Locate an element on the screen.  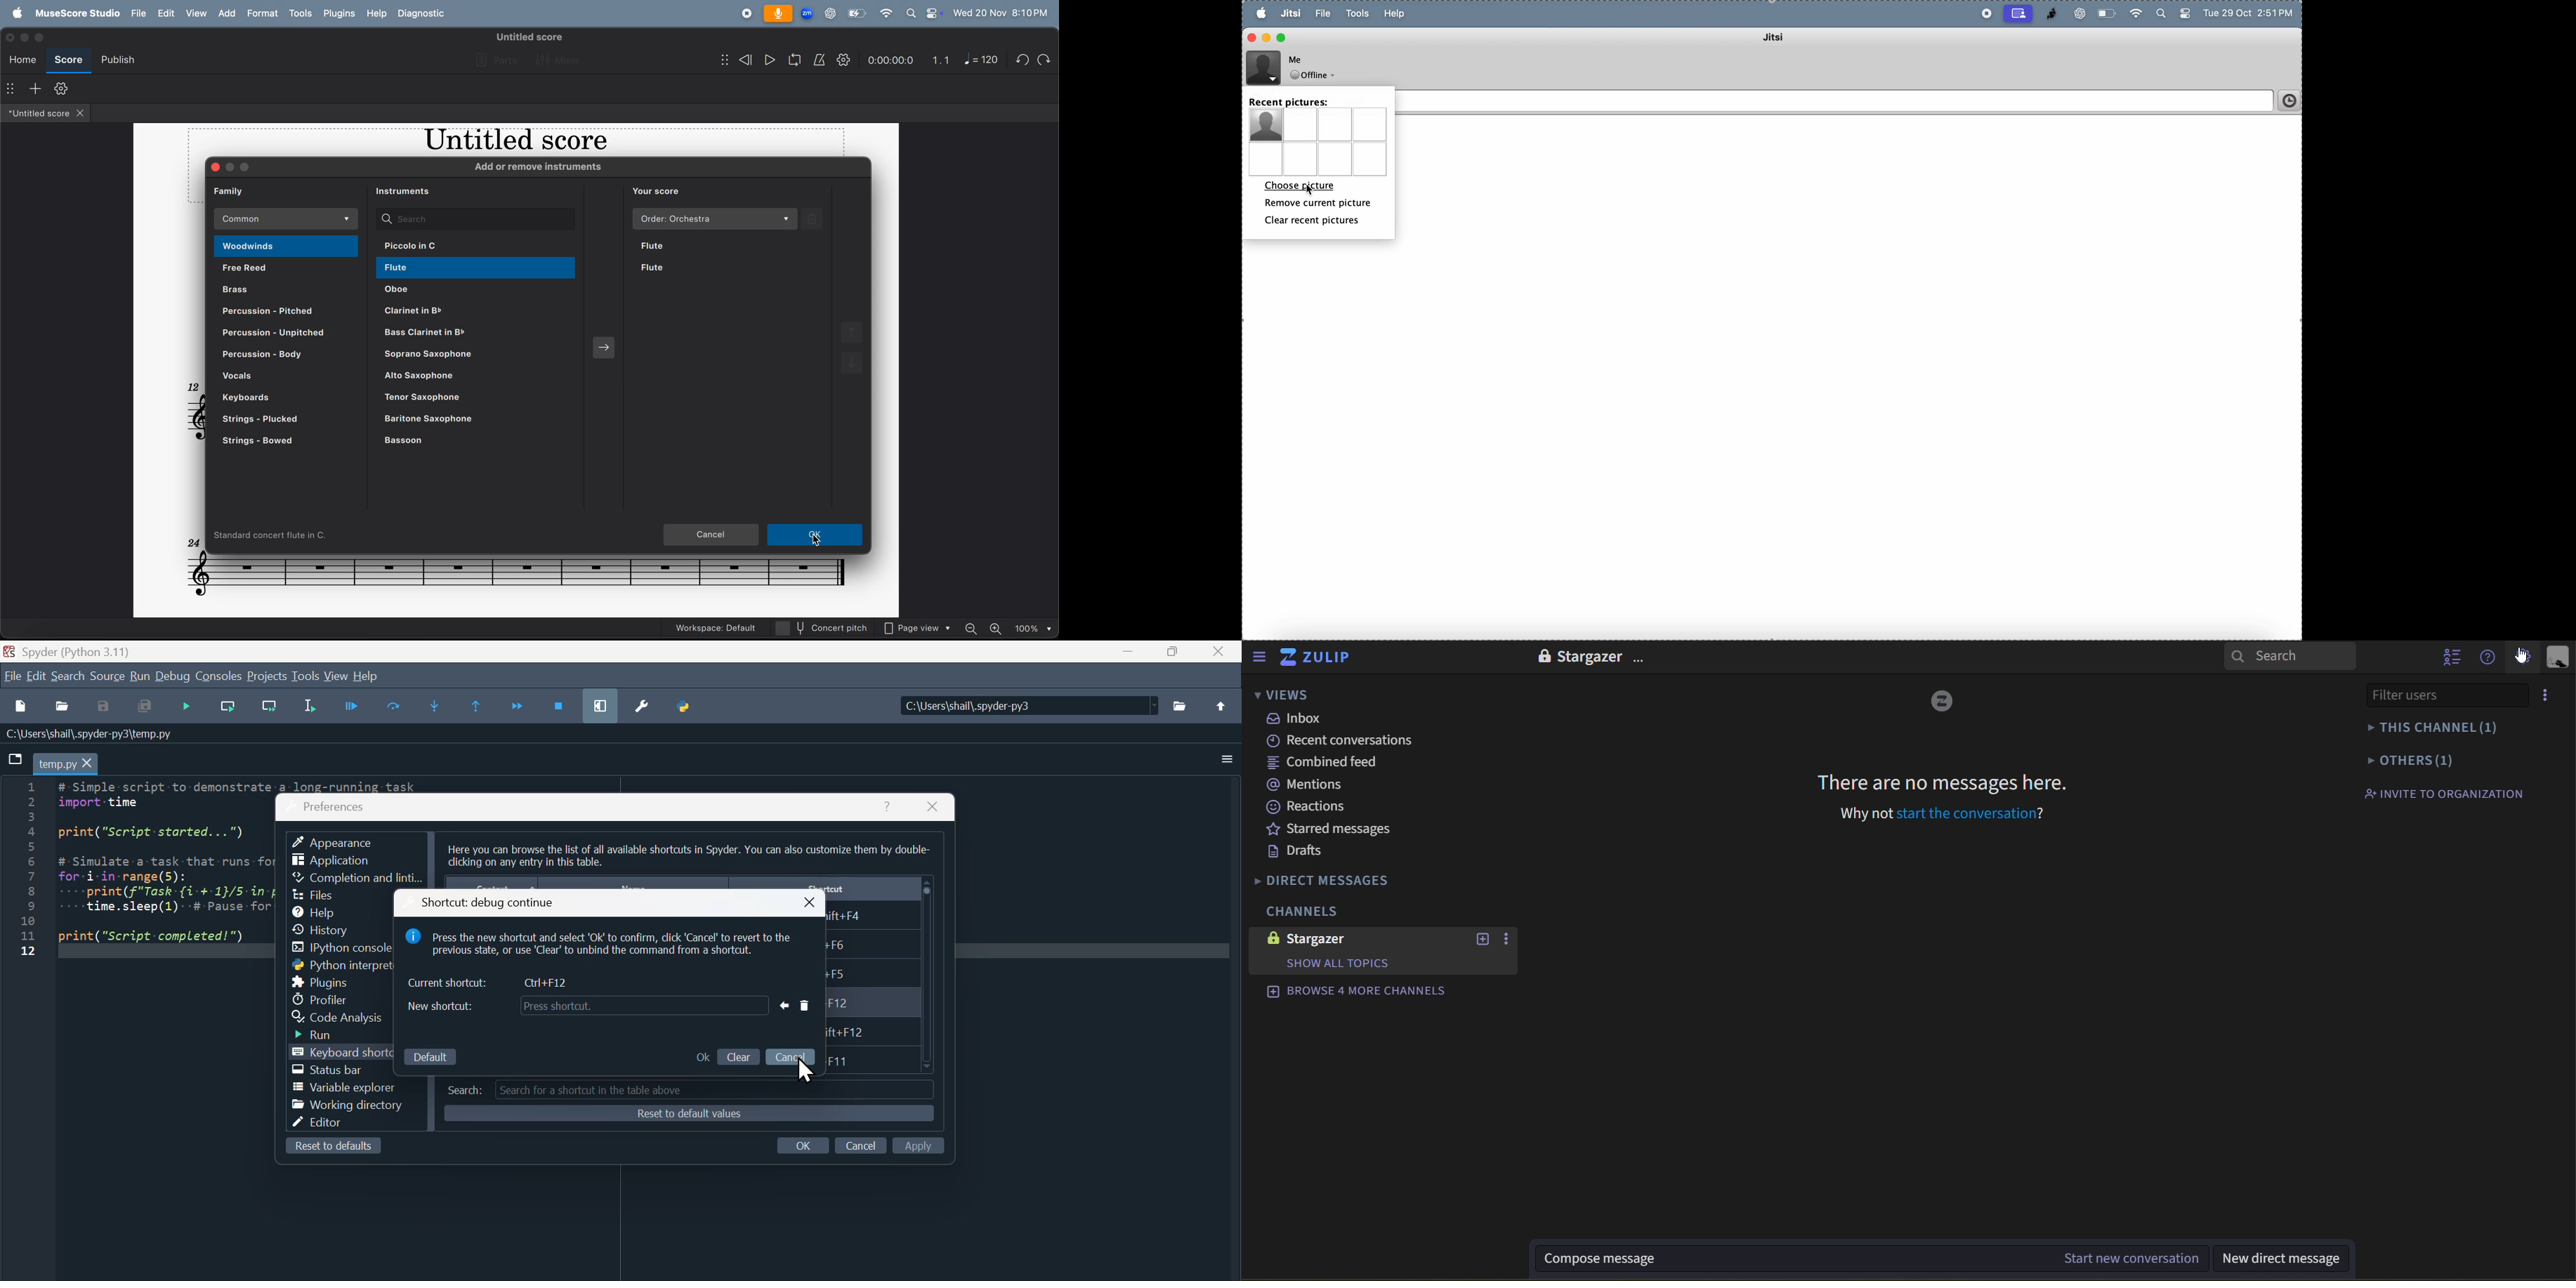
flute is located at coordinates (664, 271).